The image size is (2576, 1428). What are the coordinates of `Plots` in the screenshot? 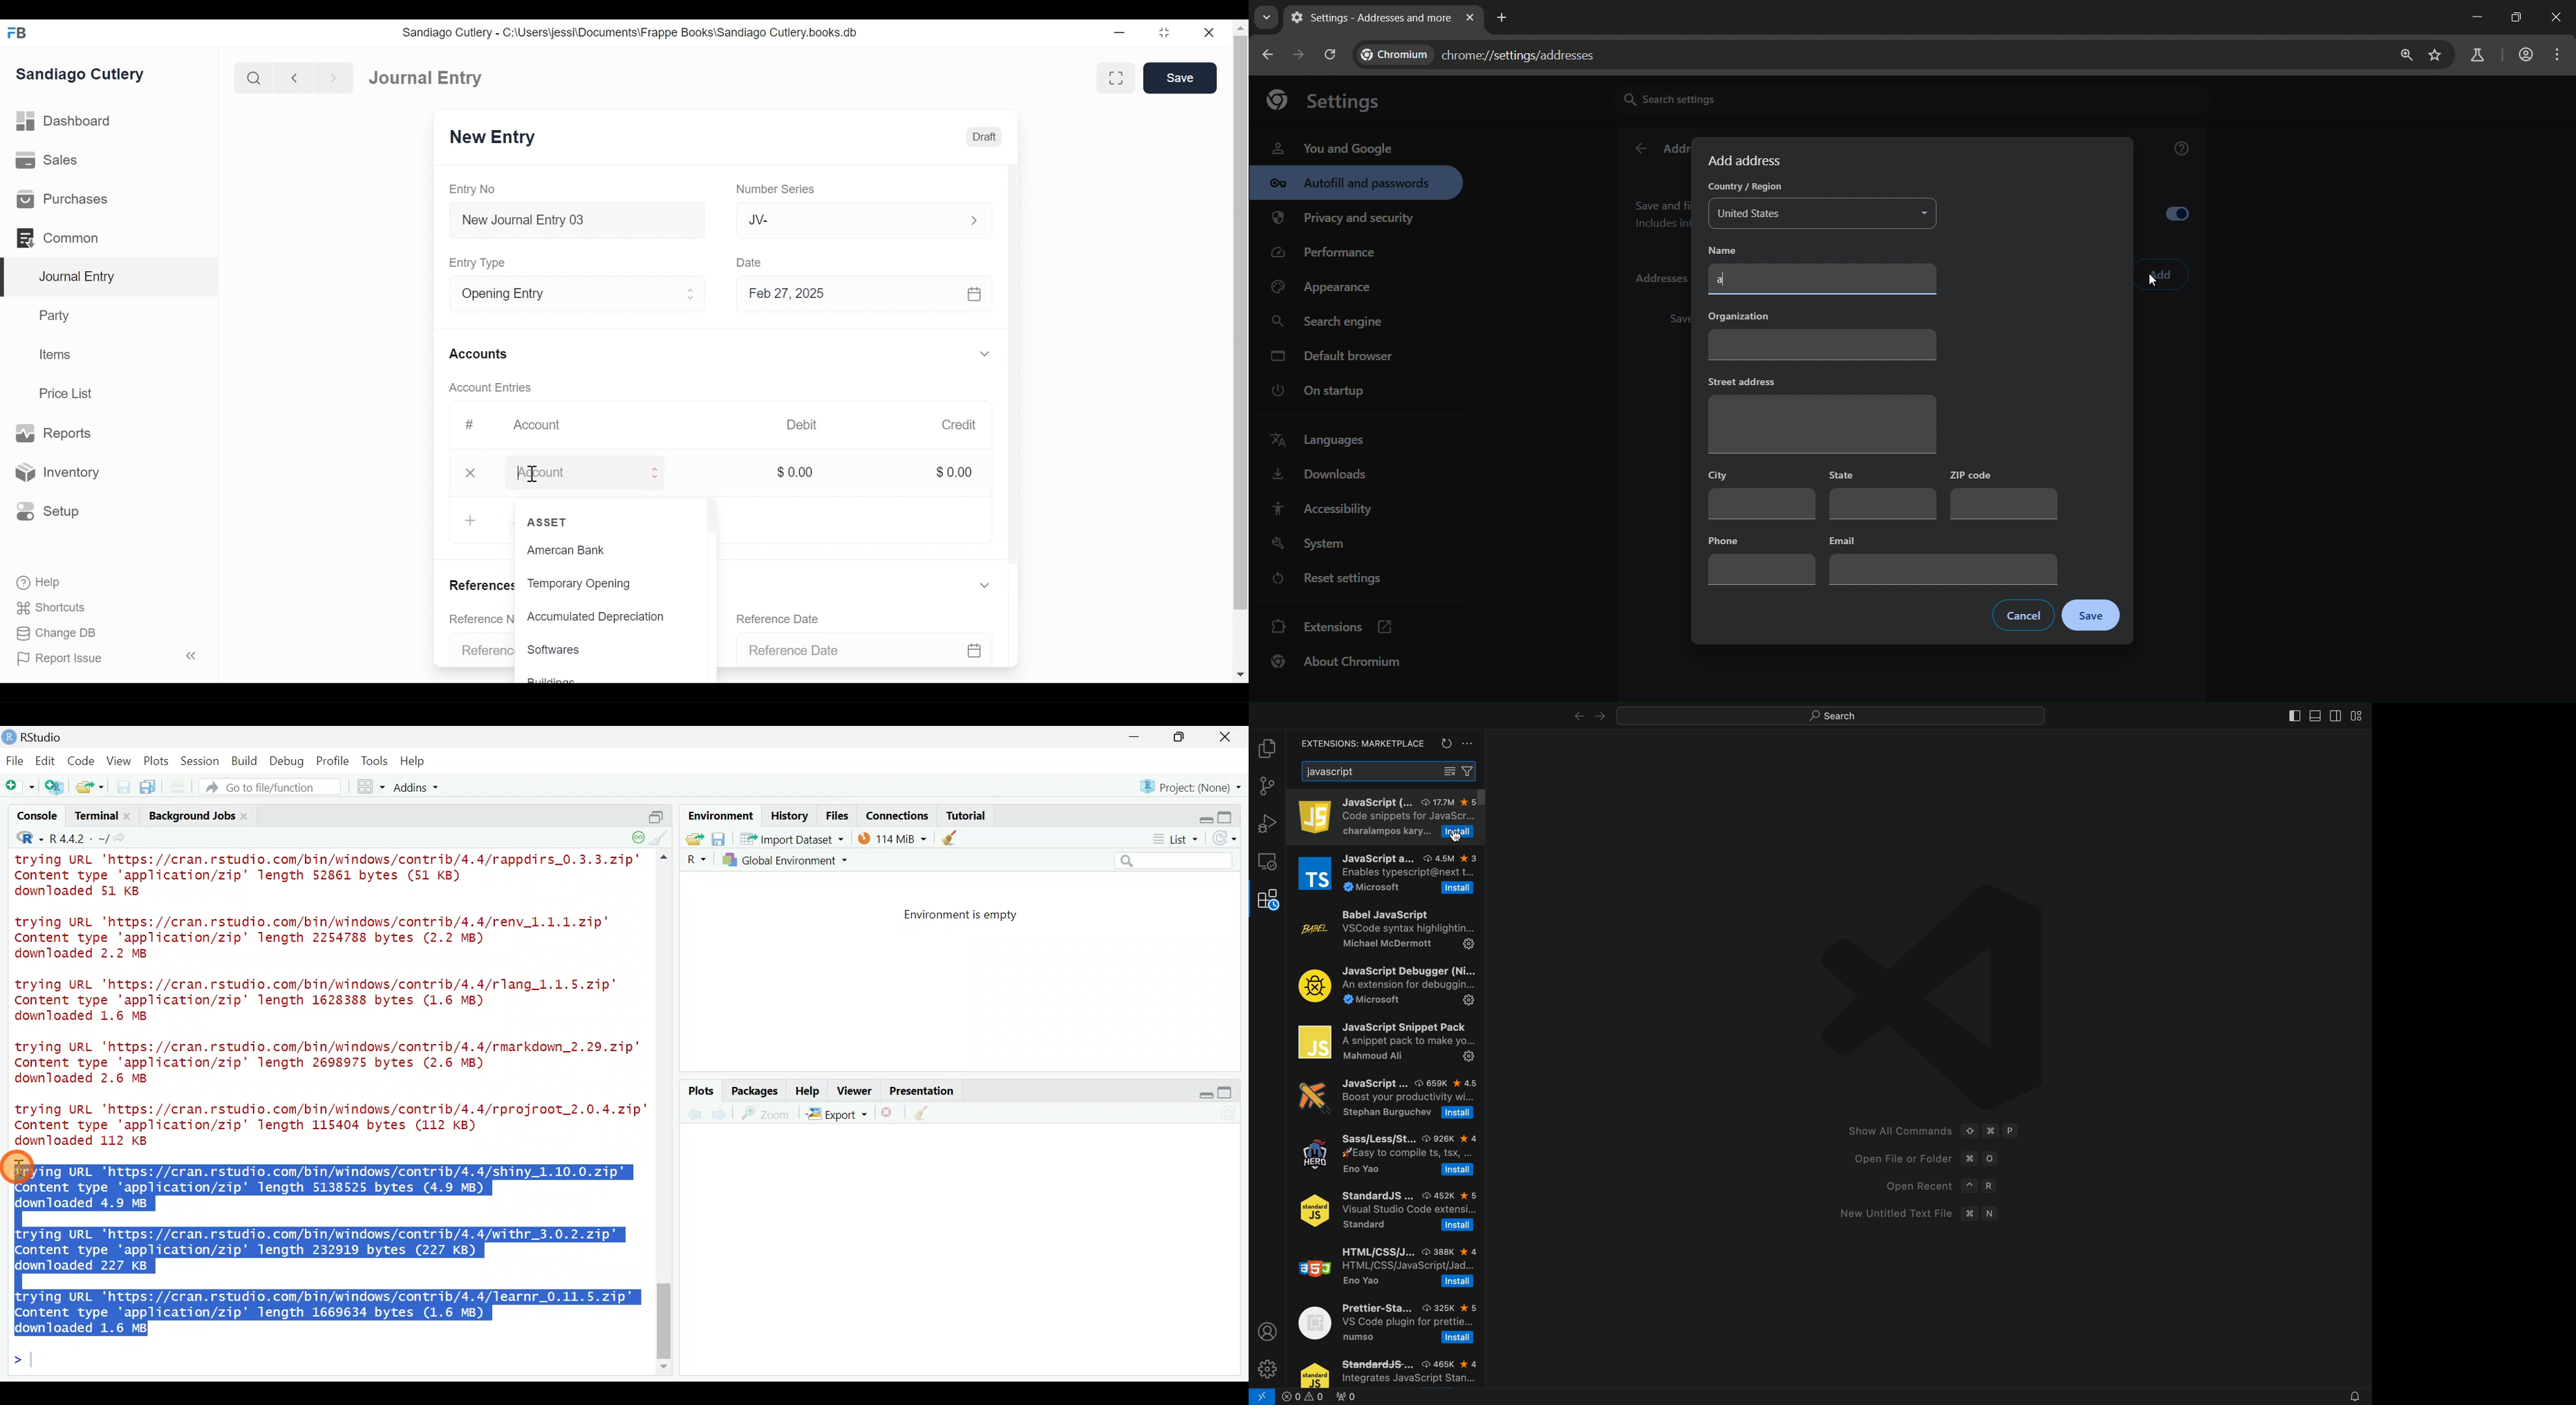 It's located at (702, 1091).